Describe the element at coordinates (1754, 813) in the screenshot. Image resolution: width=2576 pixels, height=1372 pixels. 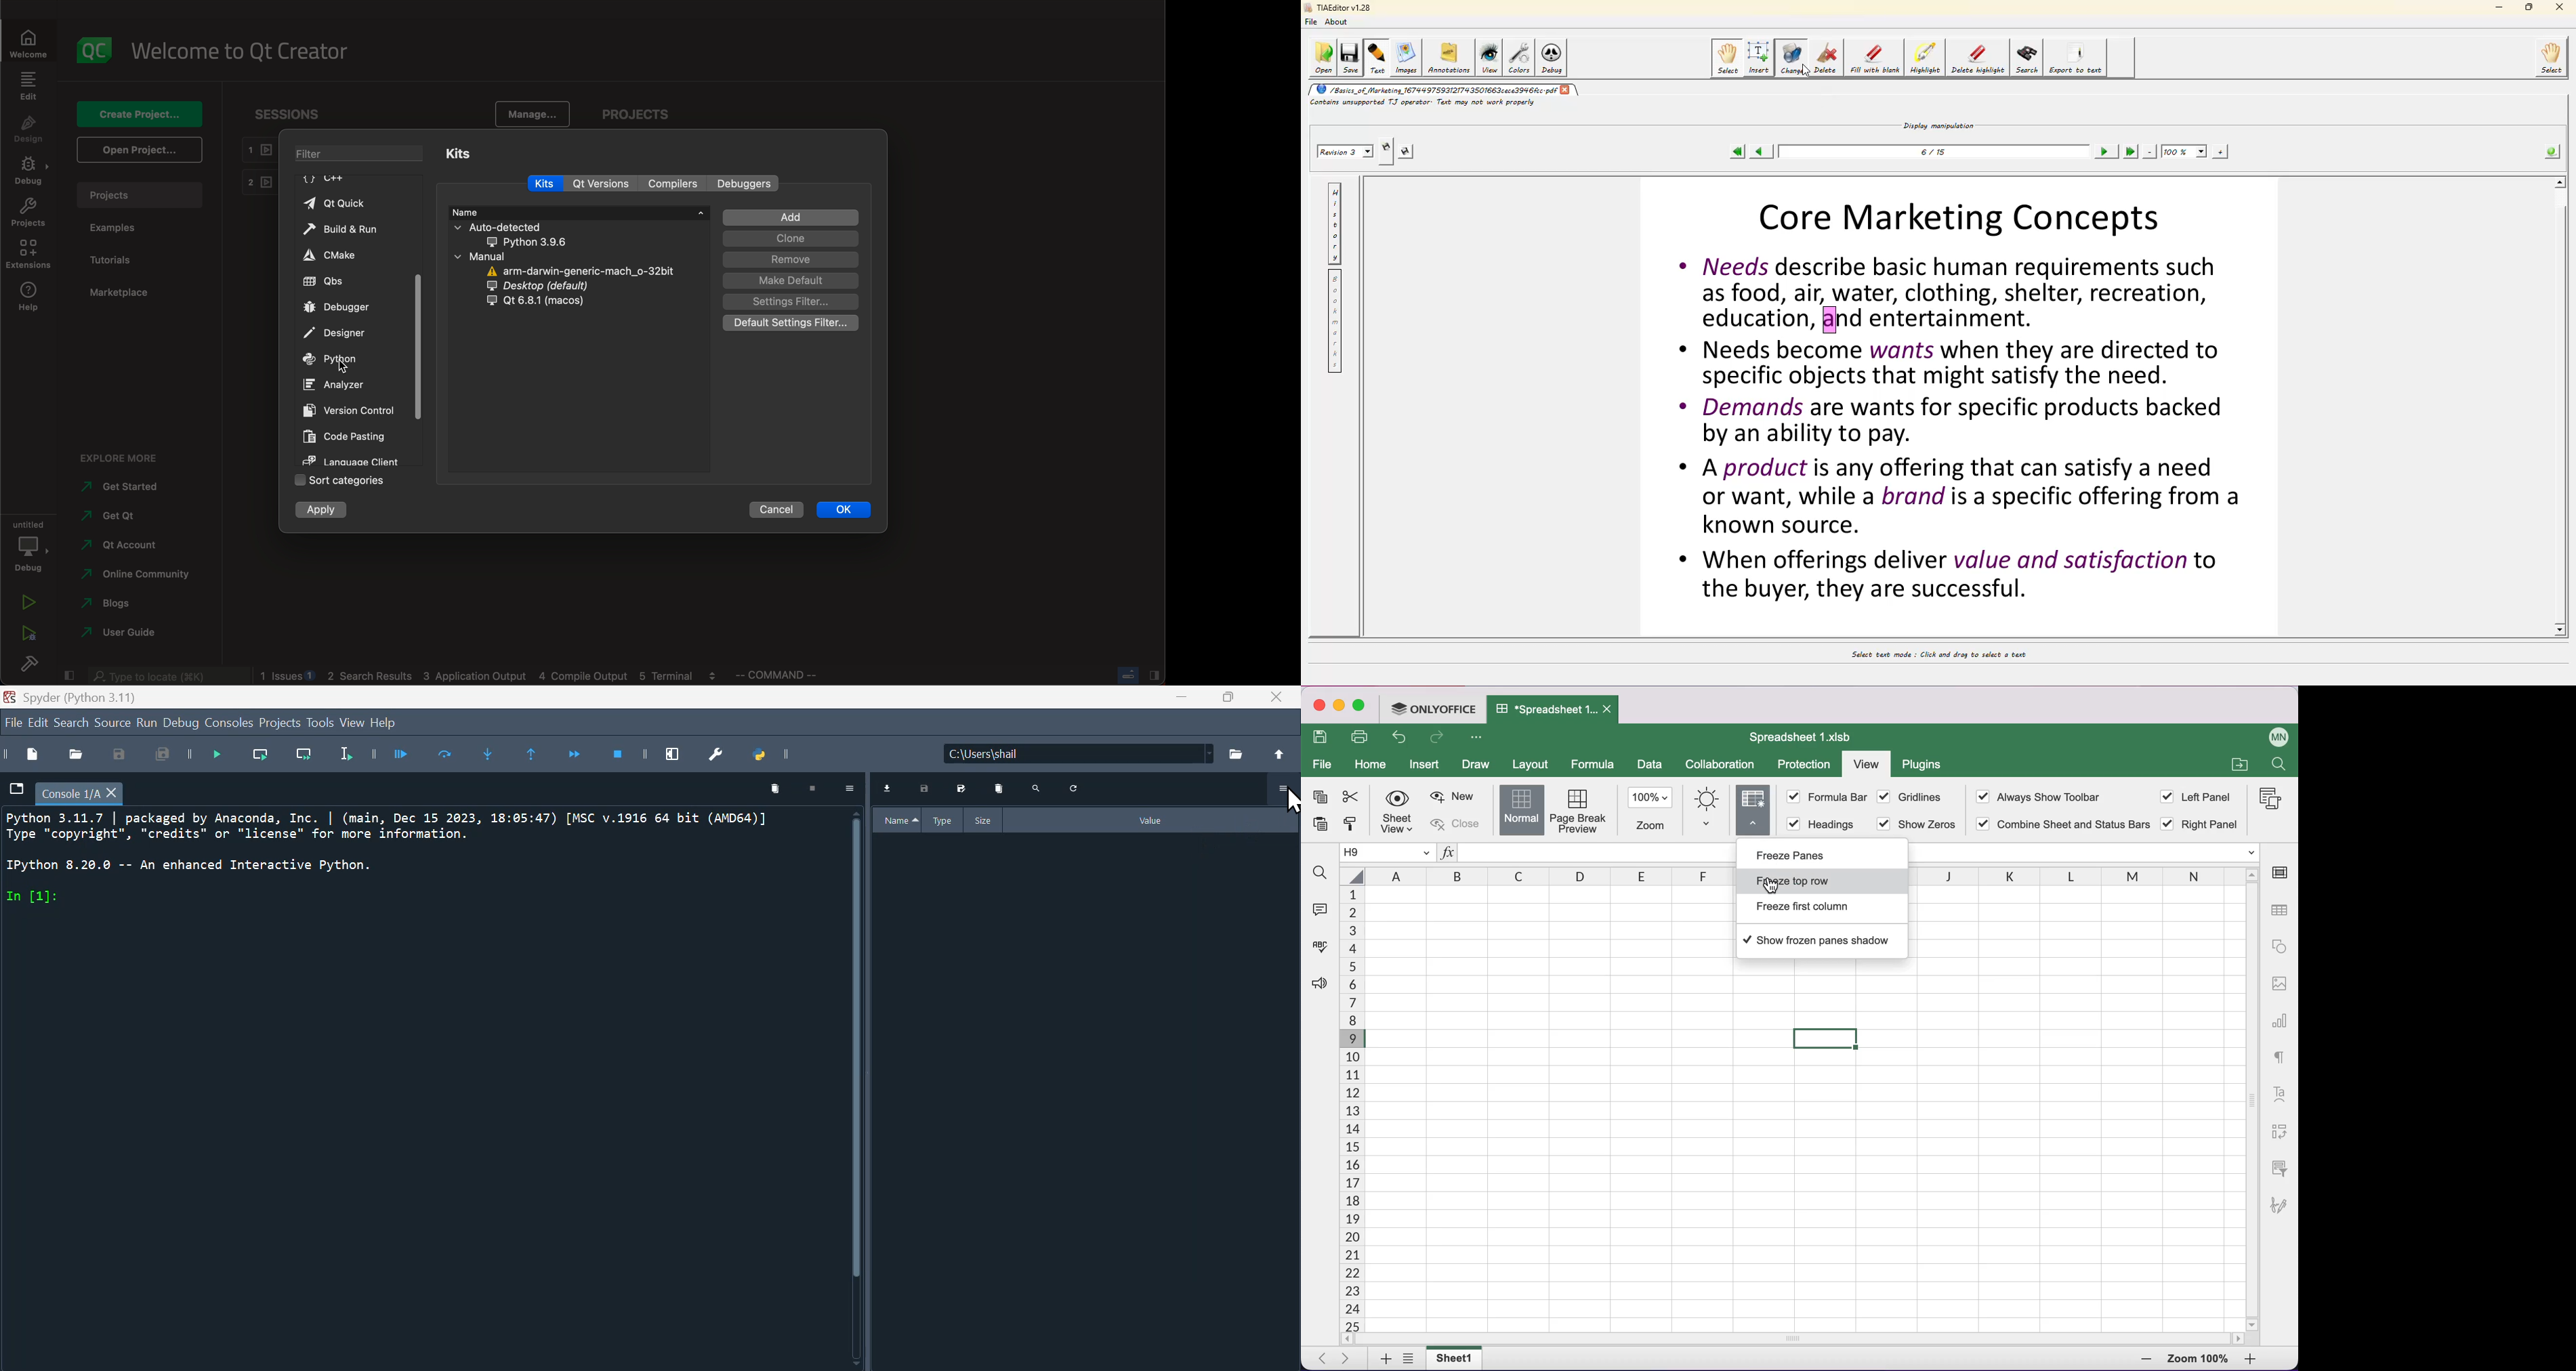
I see `fraze panes` at that location.